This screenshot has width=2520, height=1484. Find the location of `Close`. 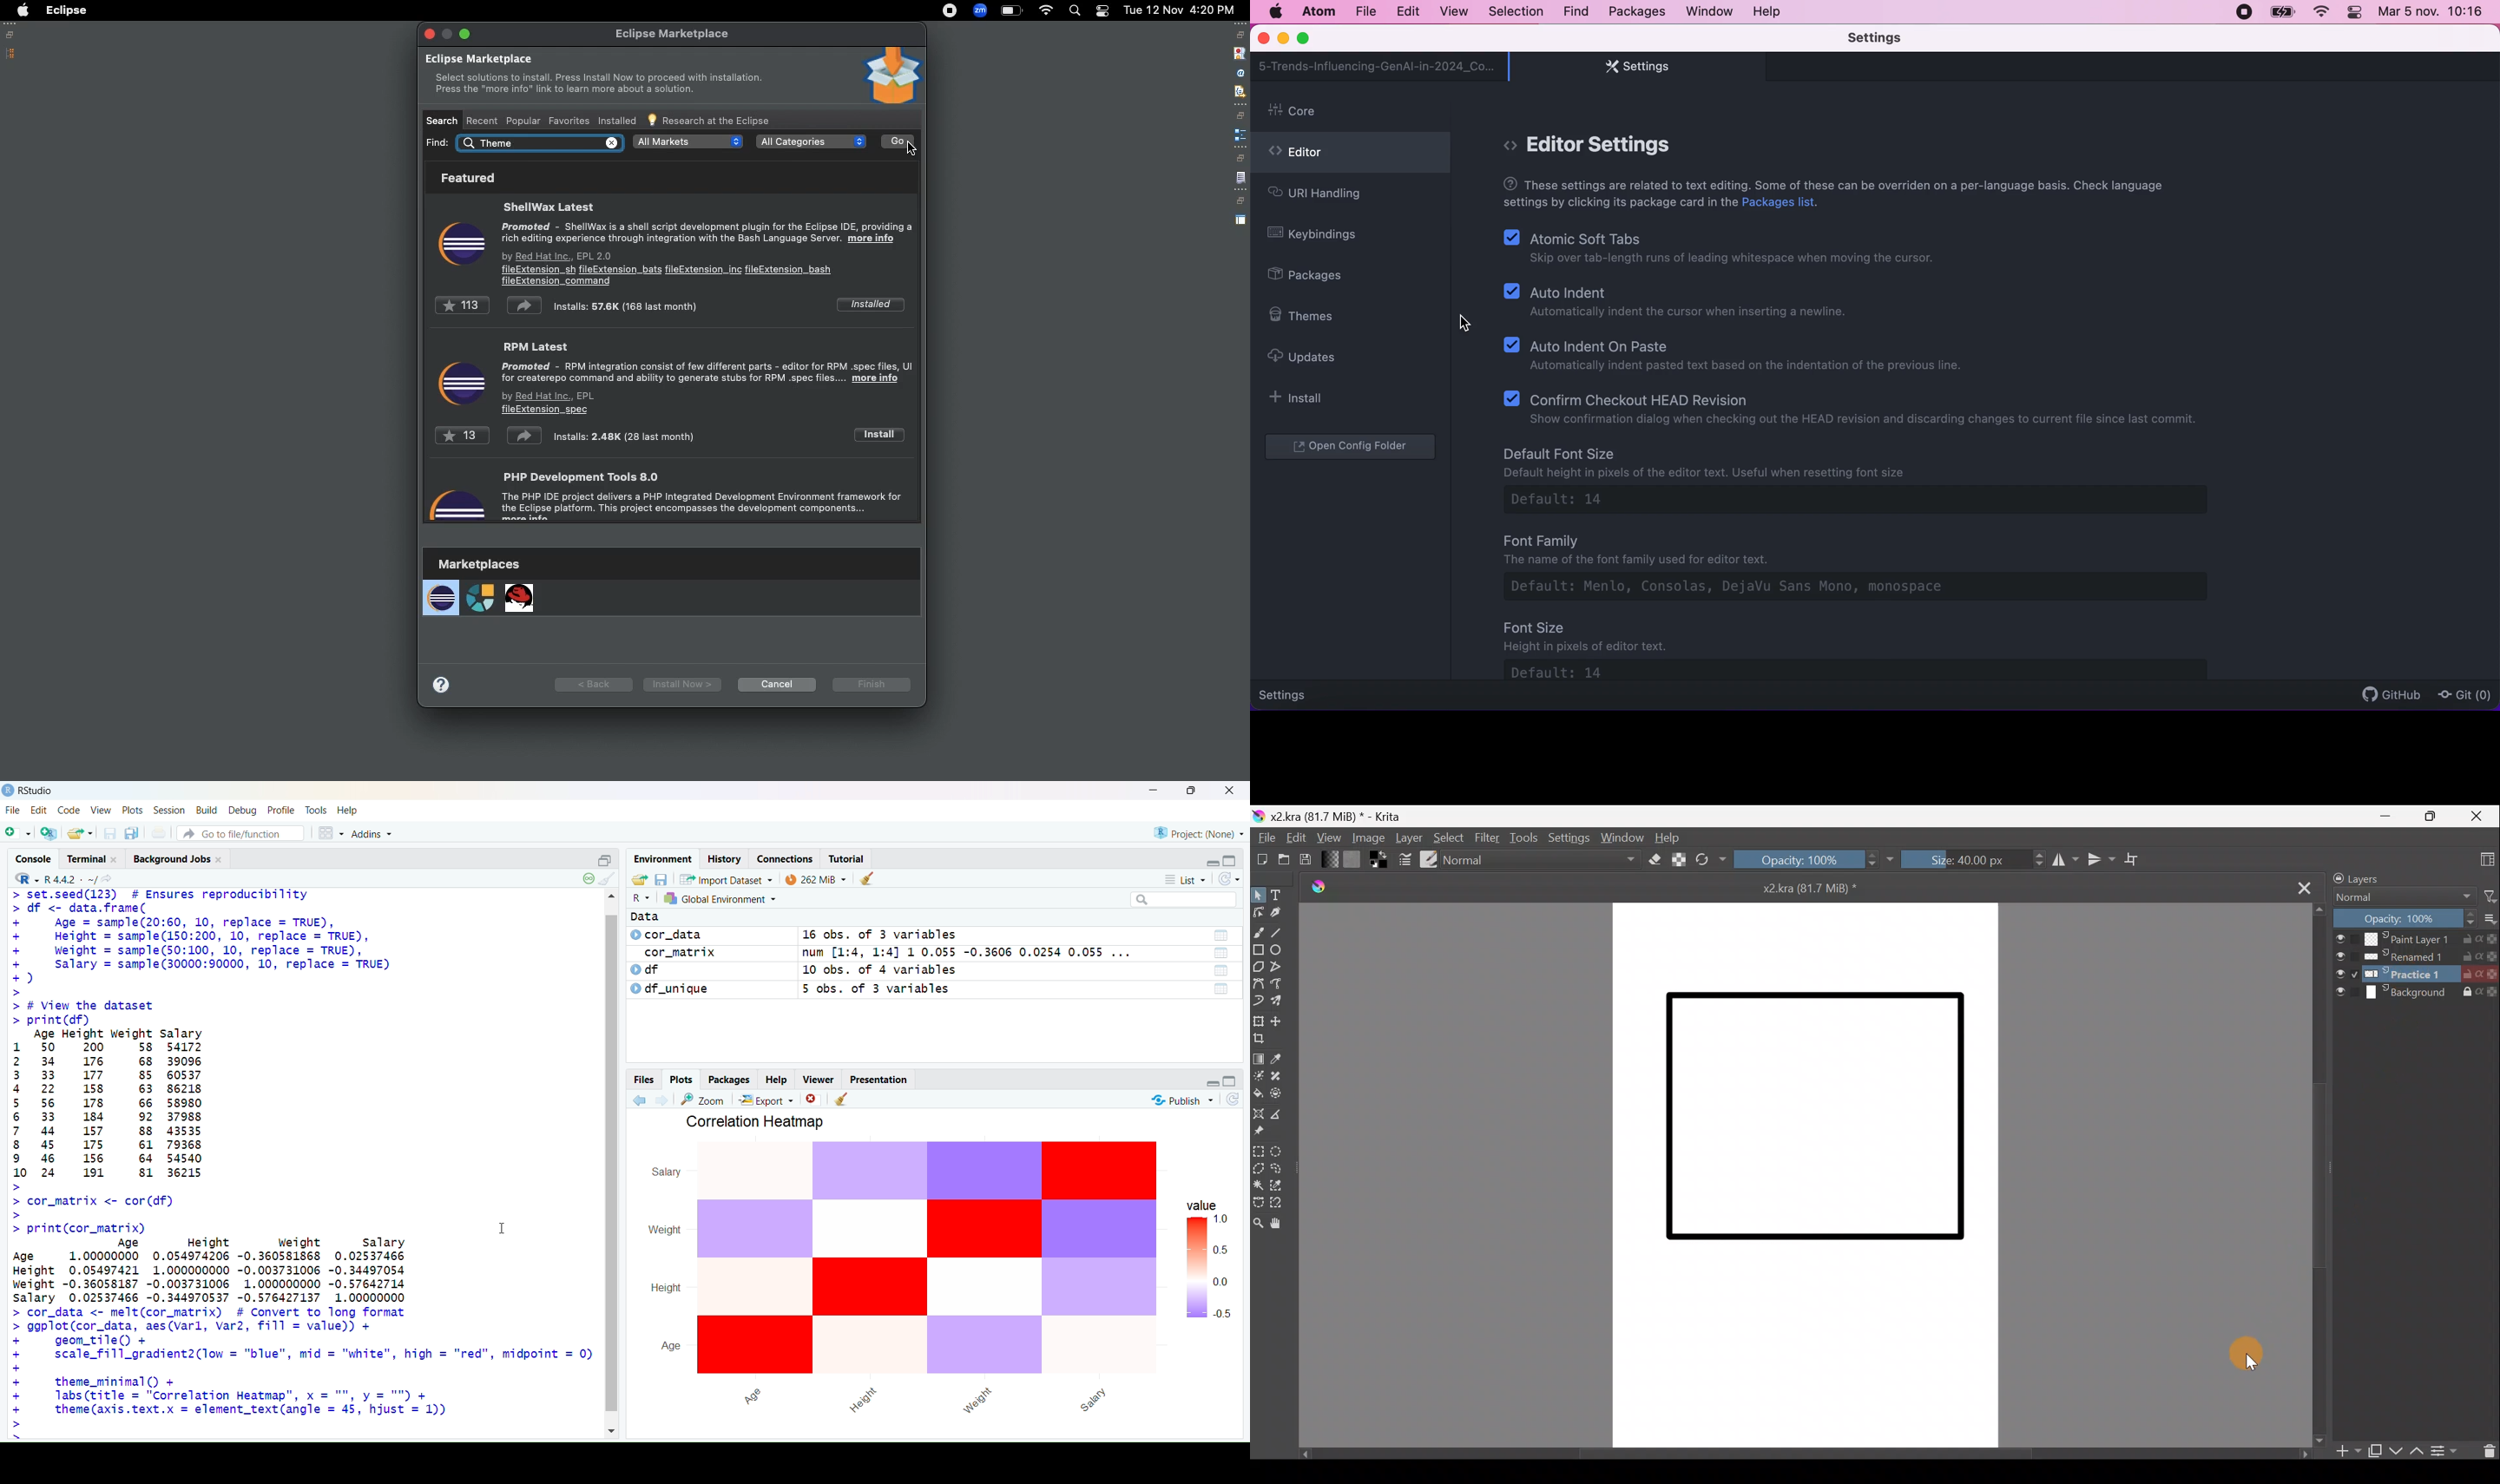

Close is located at coordinates (812, 1097).